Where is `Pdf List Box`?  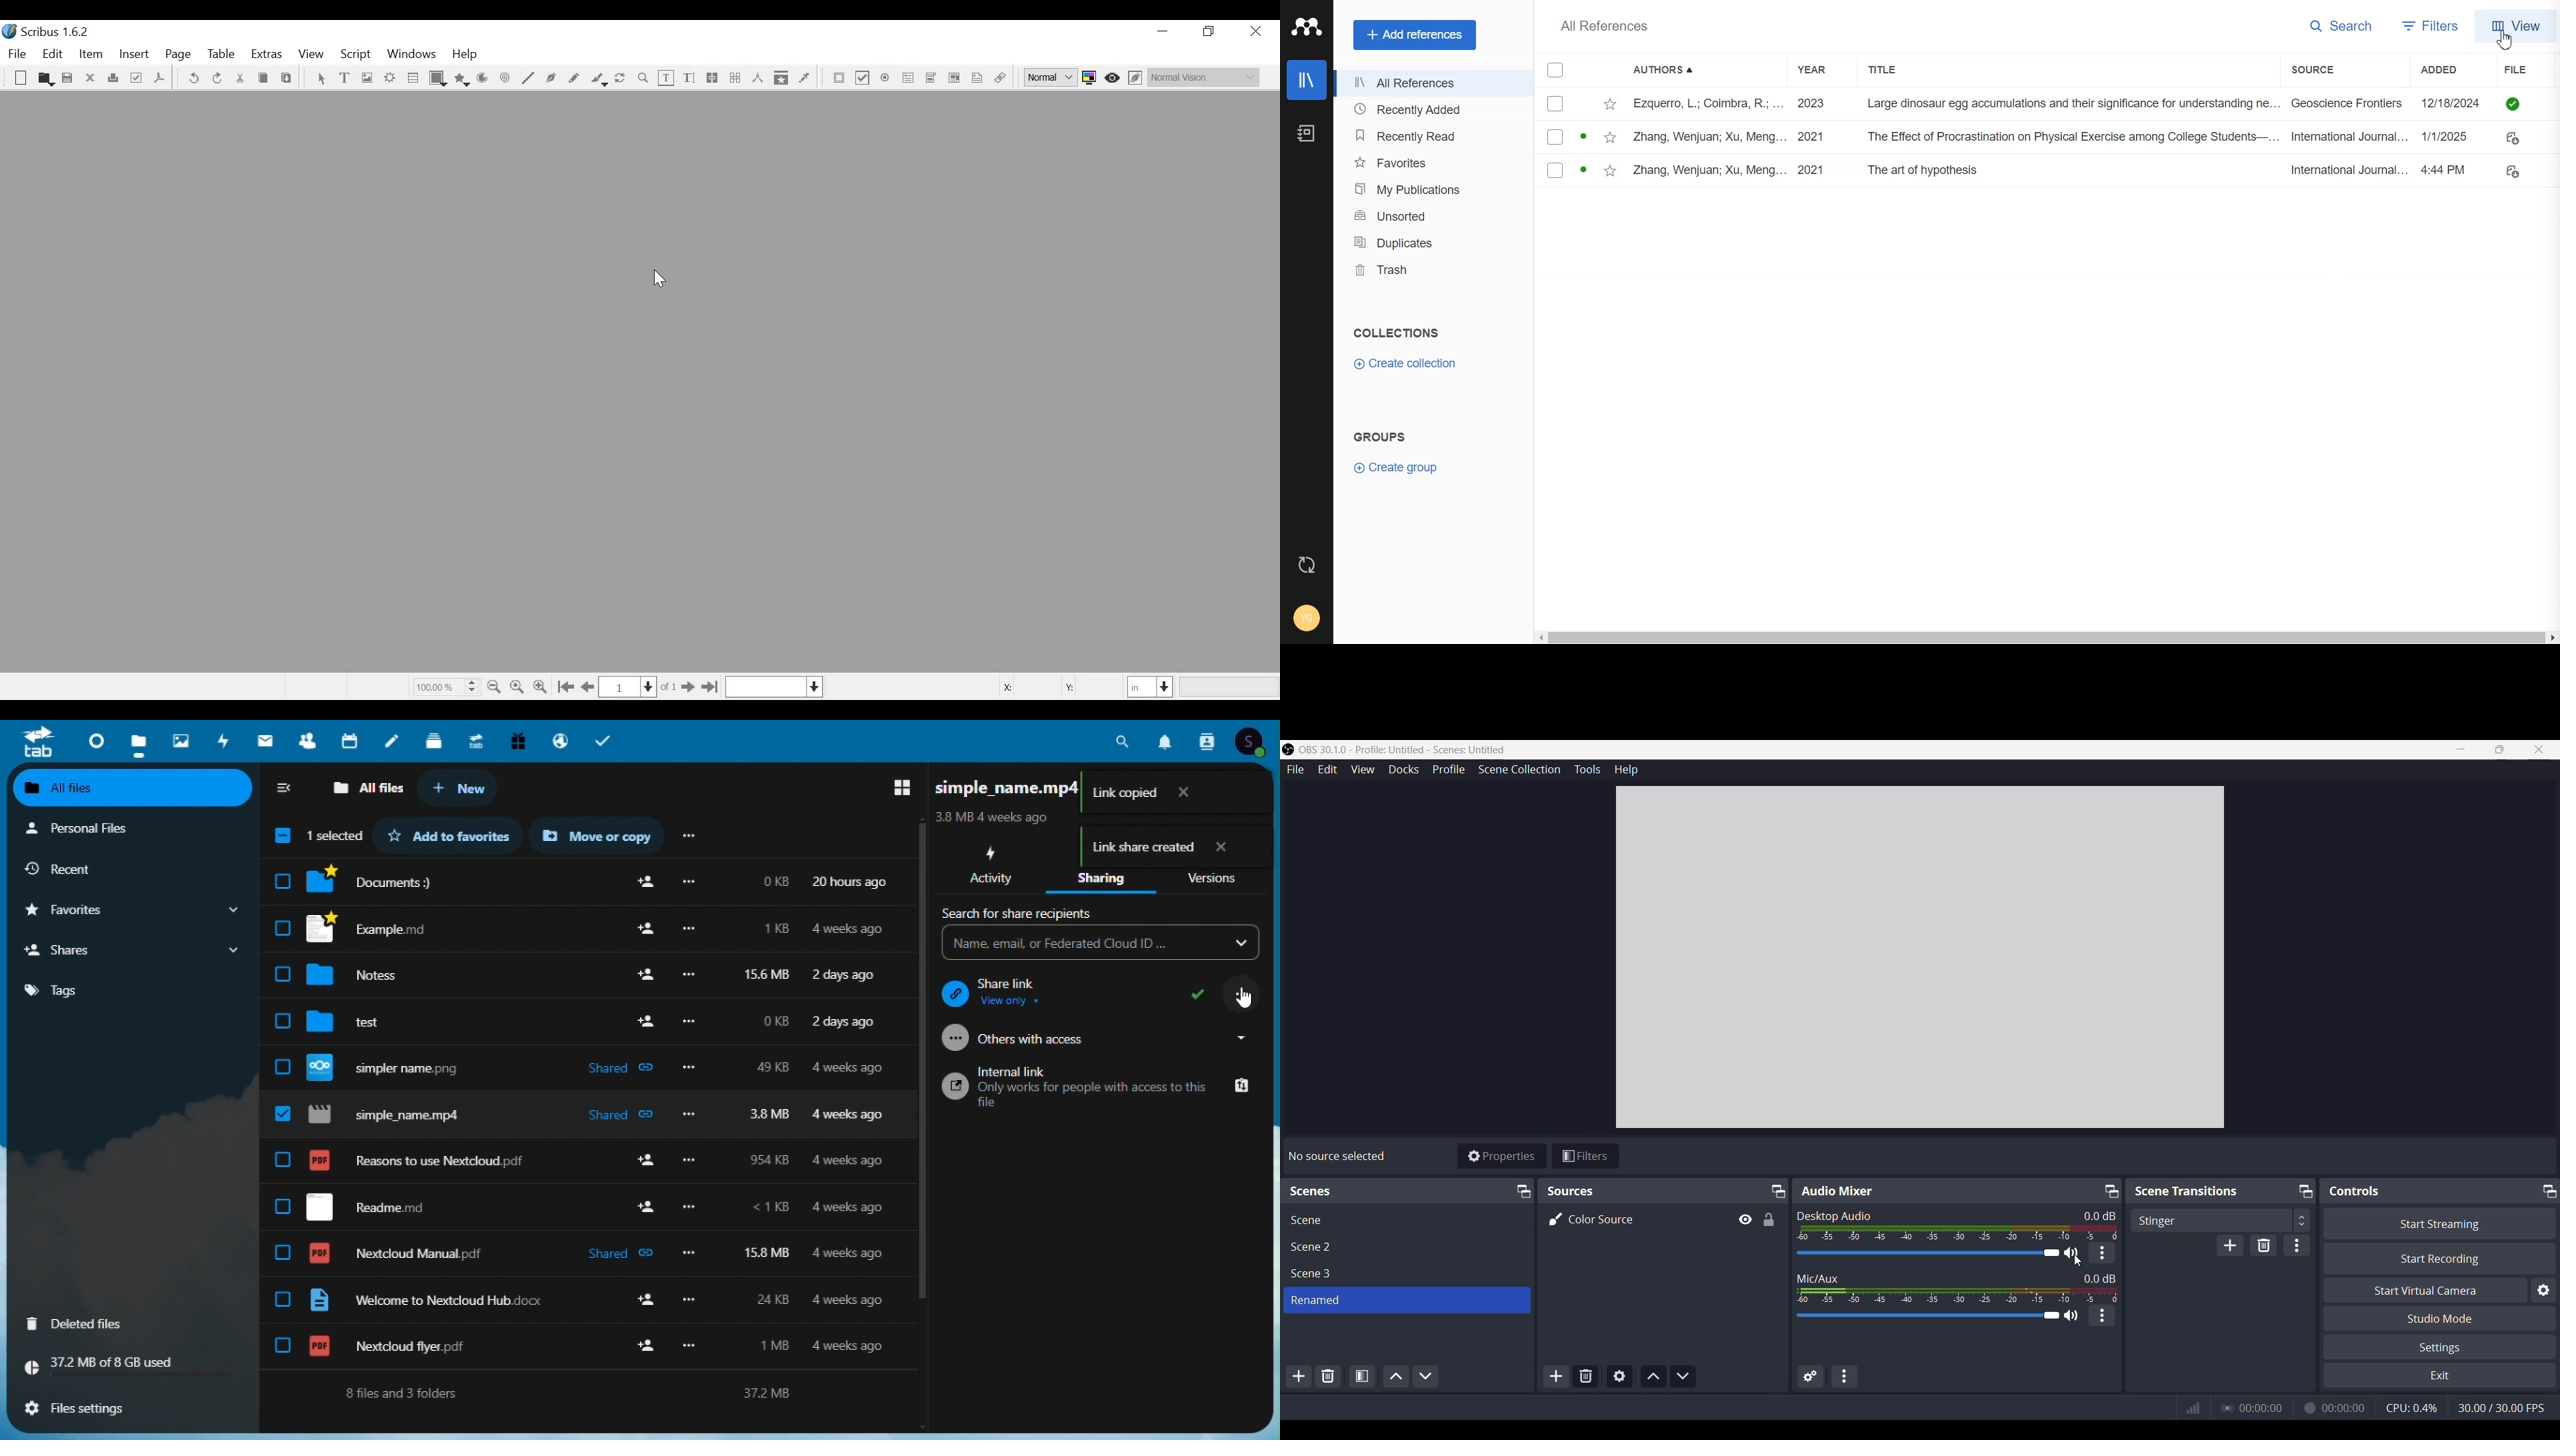
Pdf List Box is located at coordinates (955, 77).